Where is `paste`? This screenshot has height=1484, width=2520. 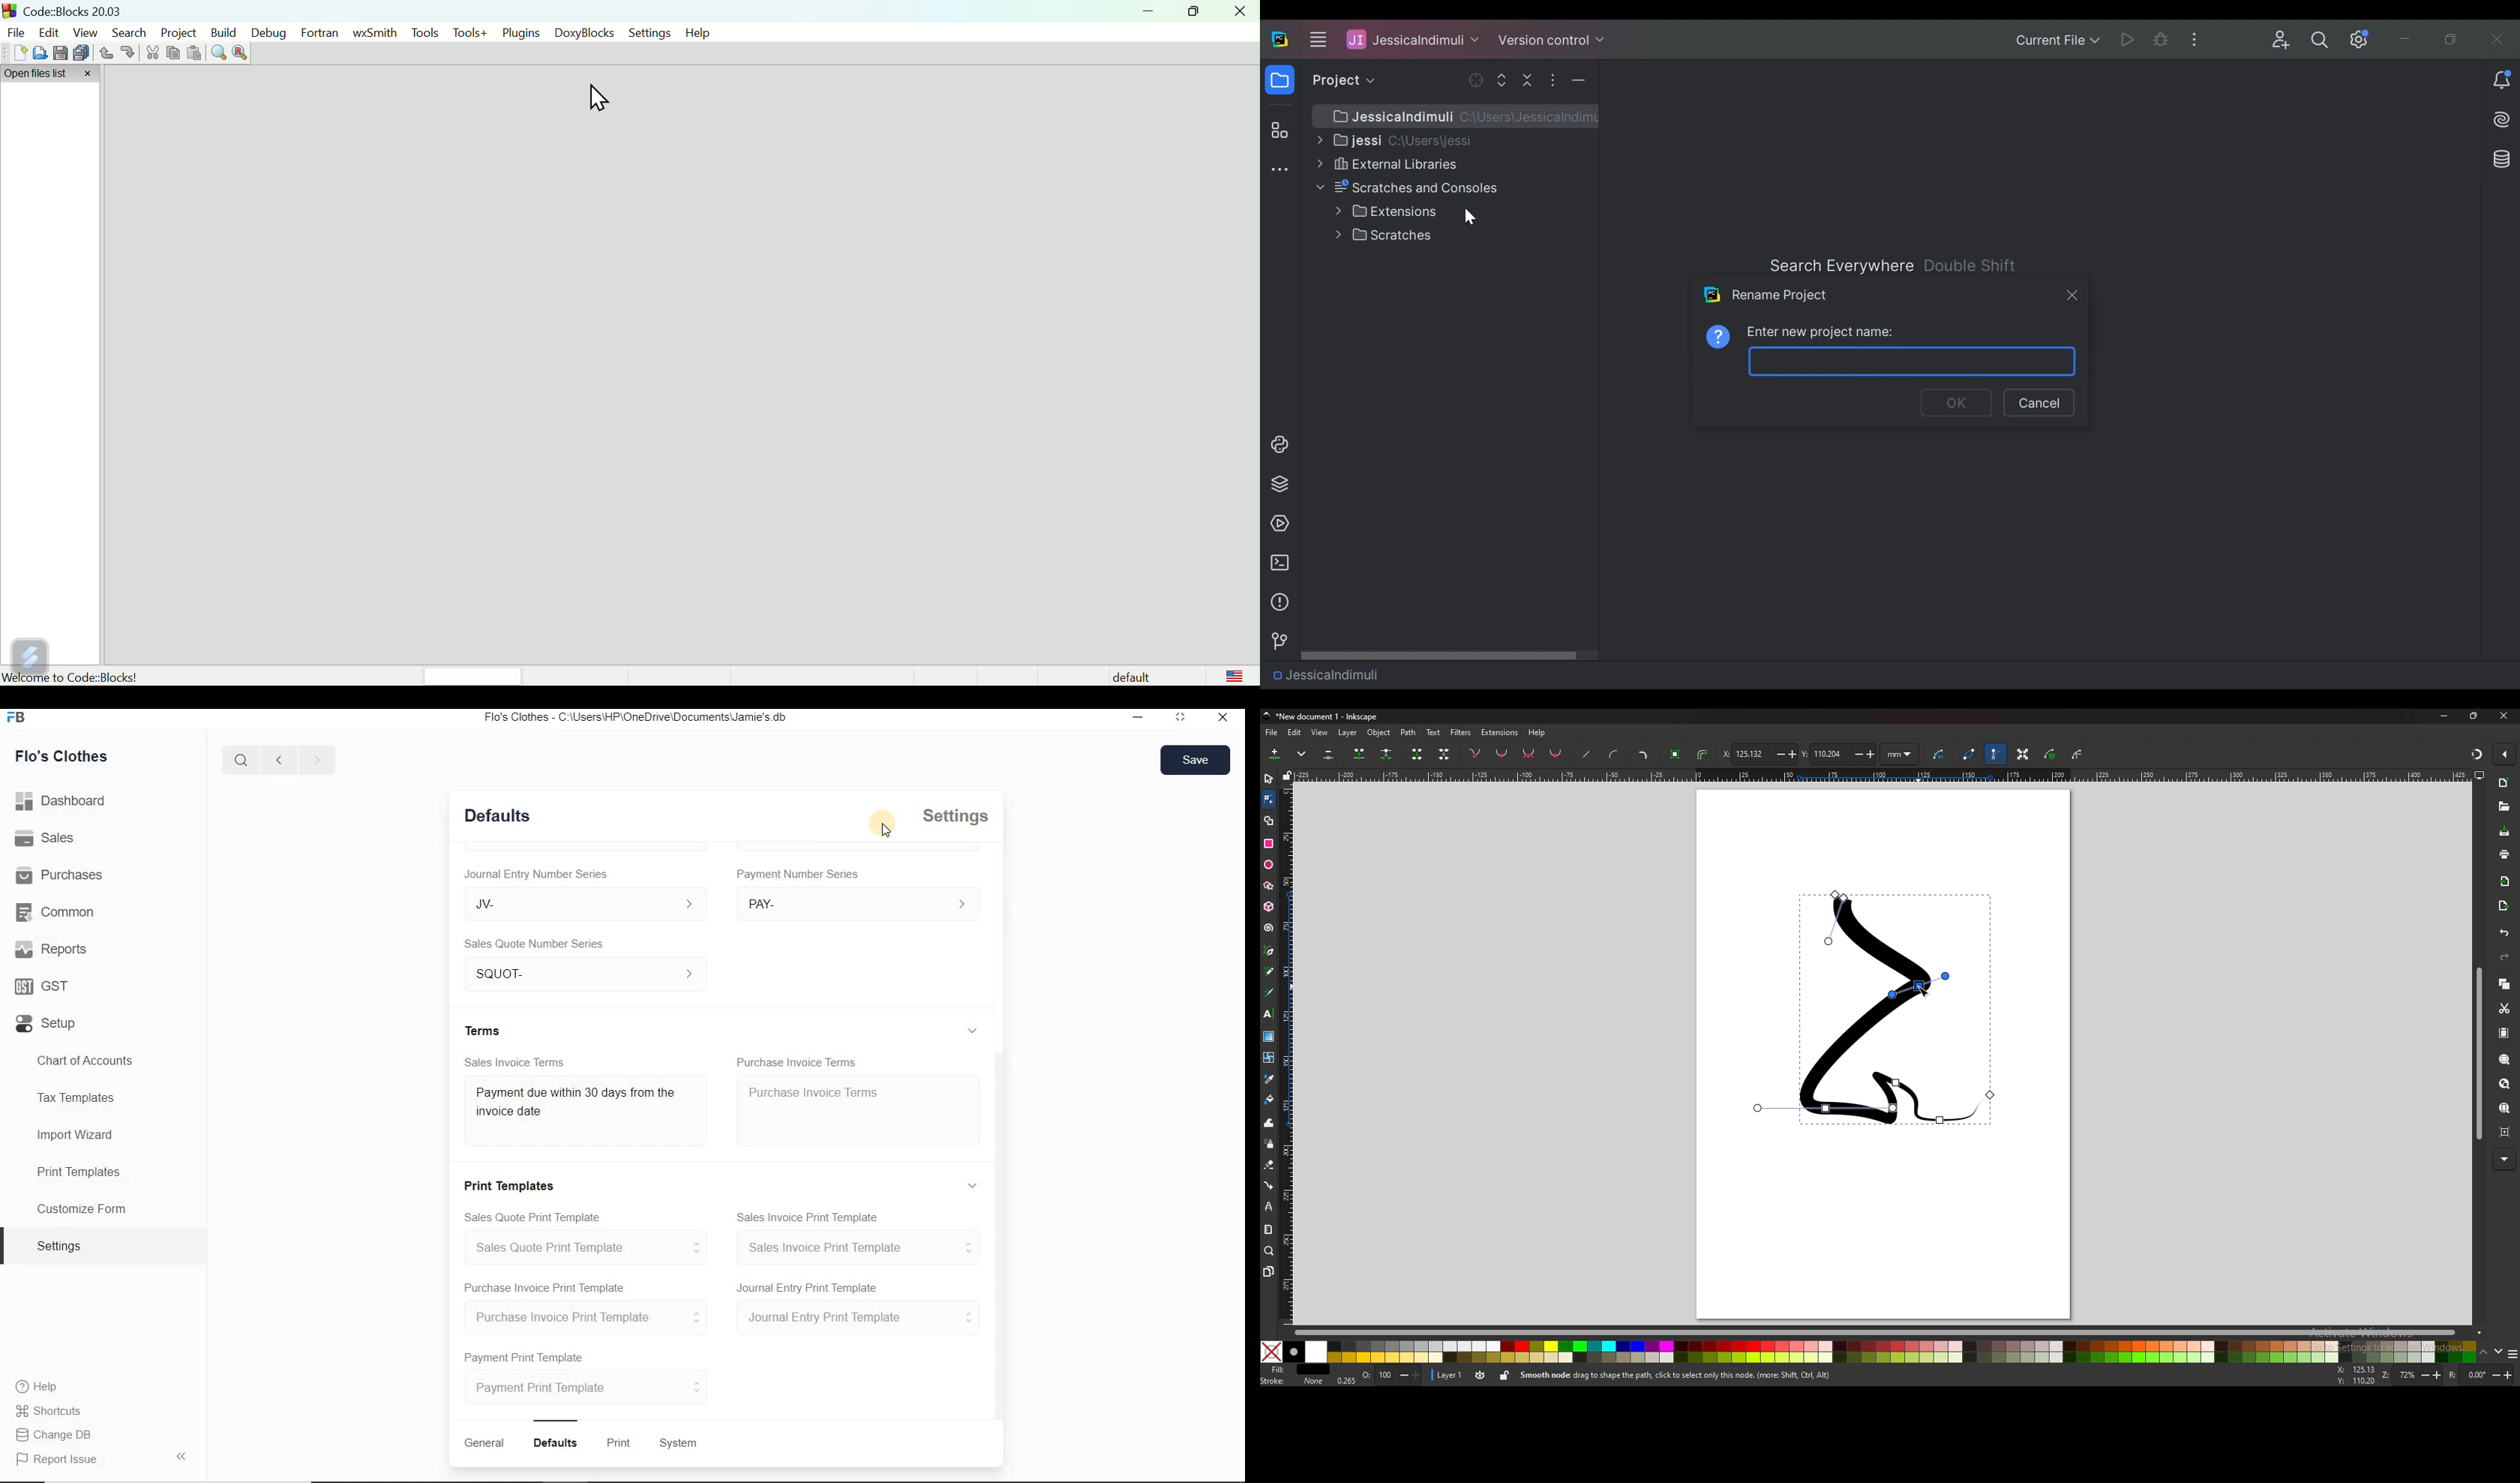
paste is located at coordinates (2503, 1033).